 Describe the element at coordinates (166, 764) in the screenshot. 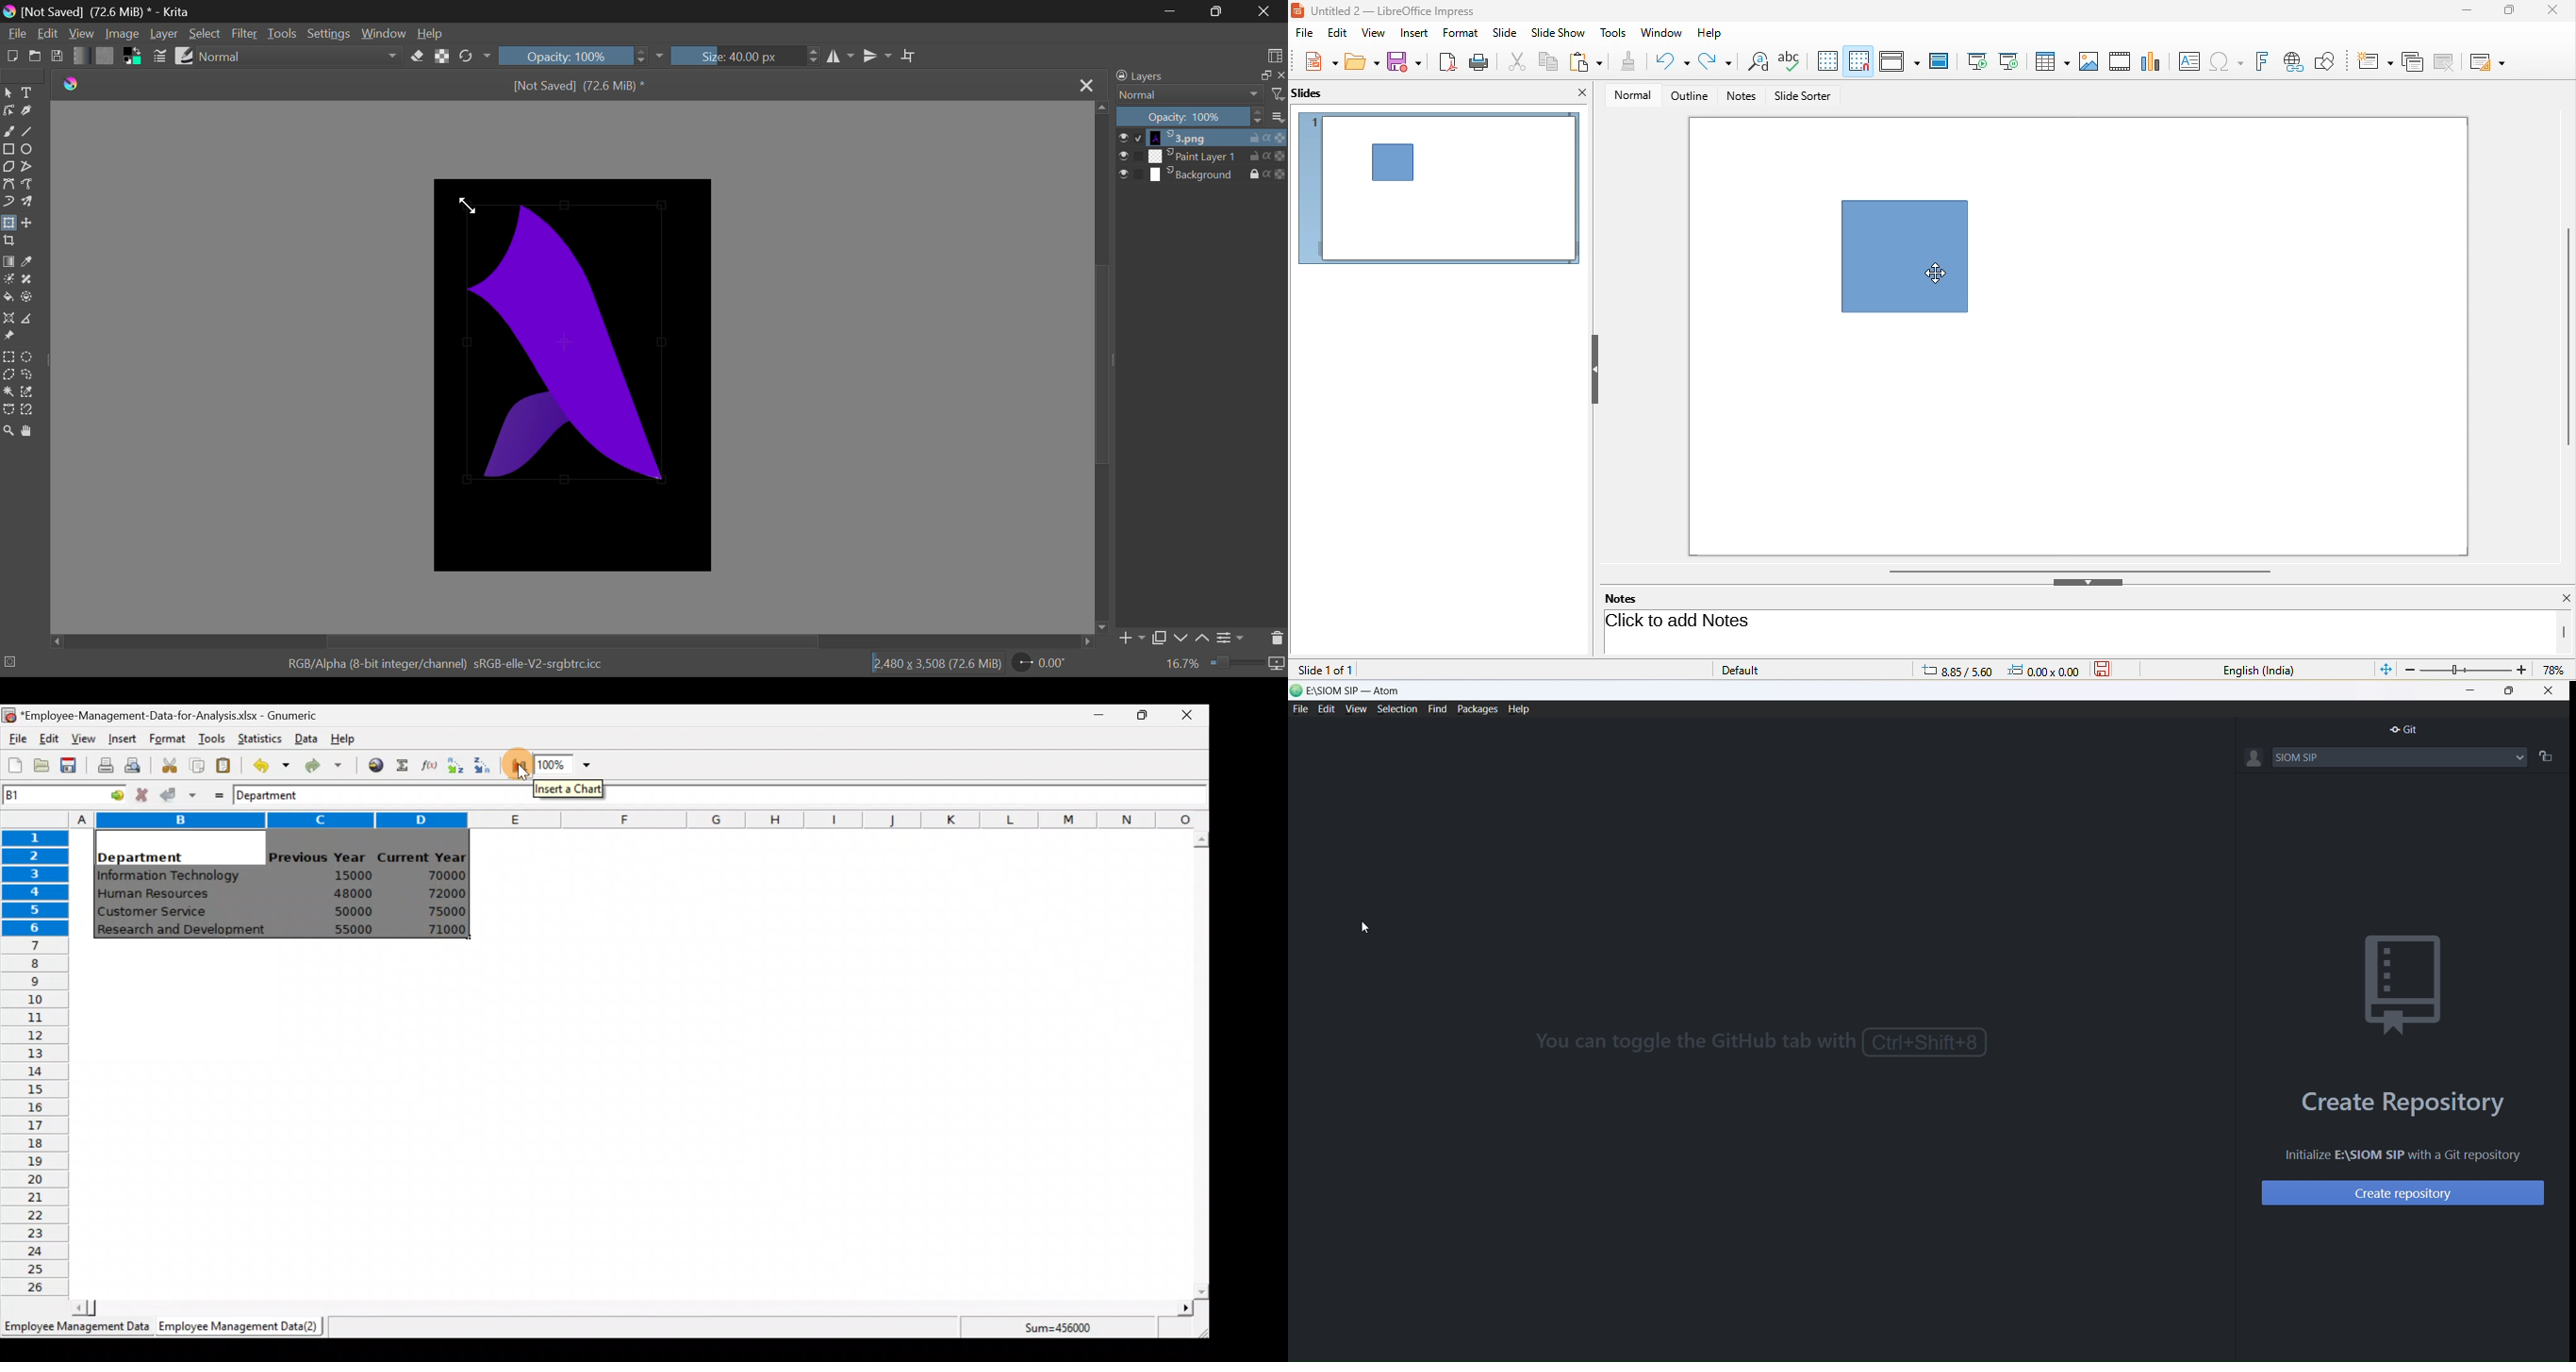

I see `Cut the selection` at that location.